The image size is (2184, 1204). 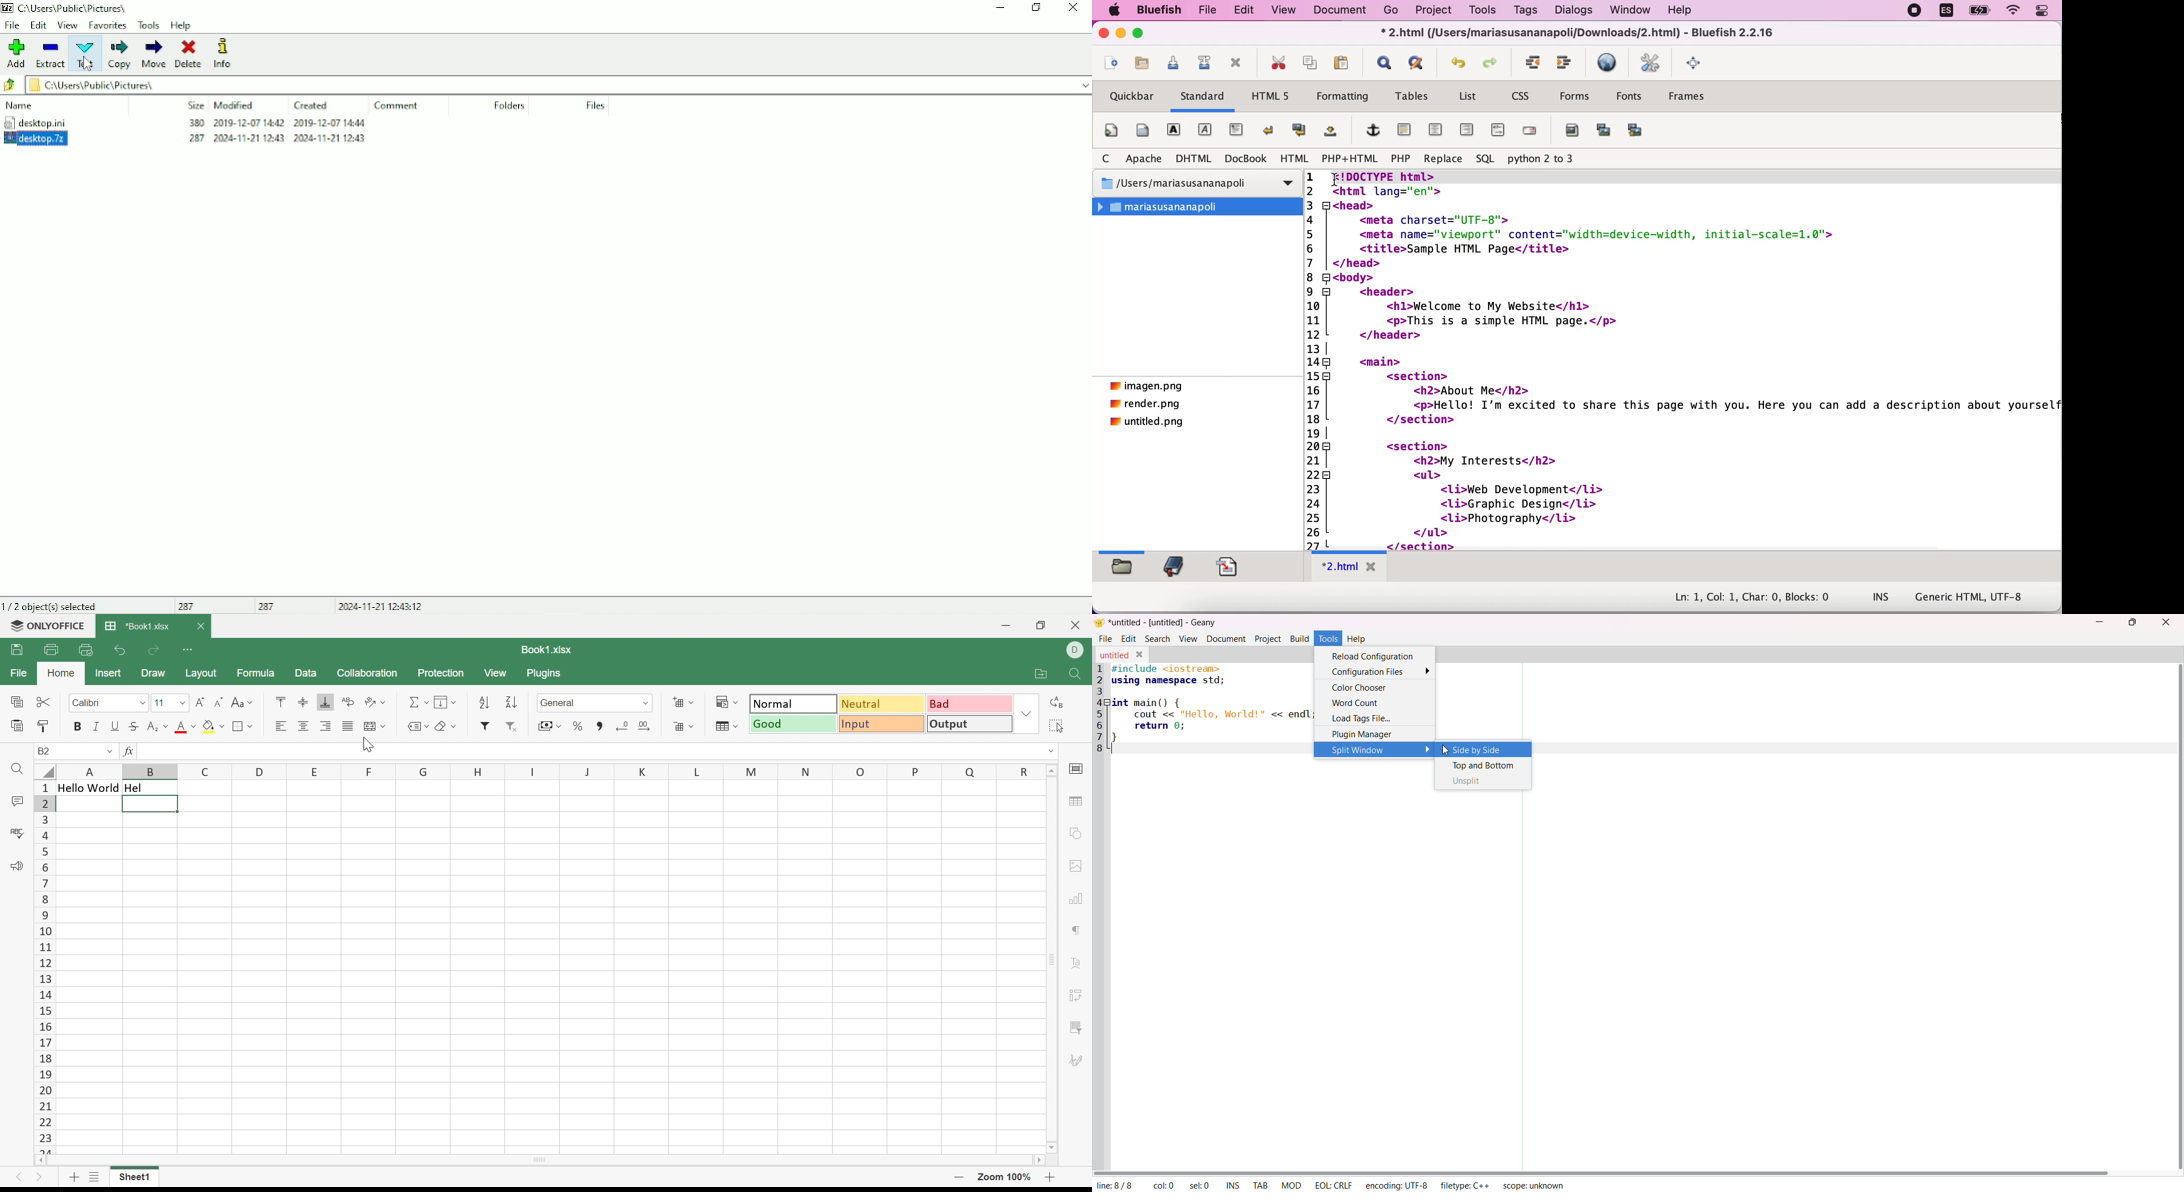 I want to click on Fill, so click(x=444, y=701).